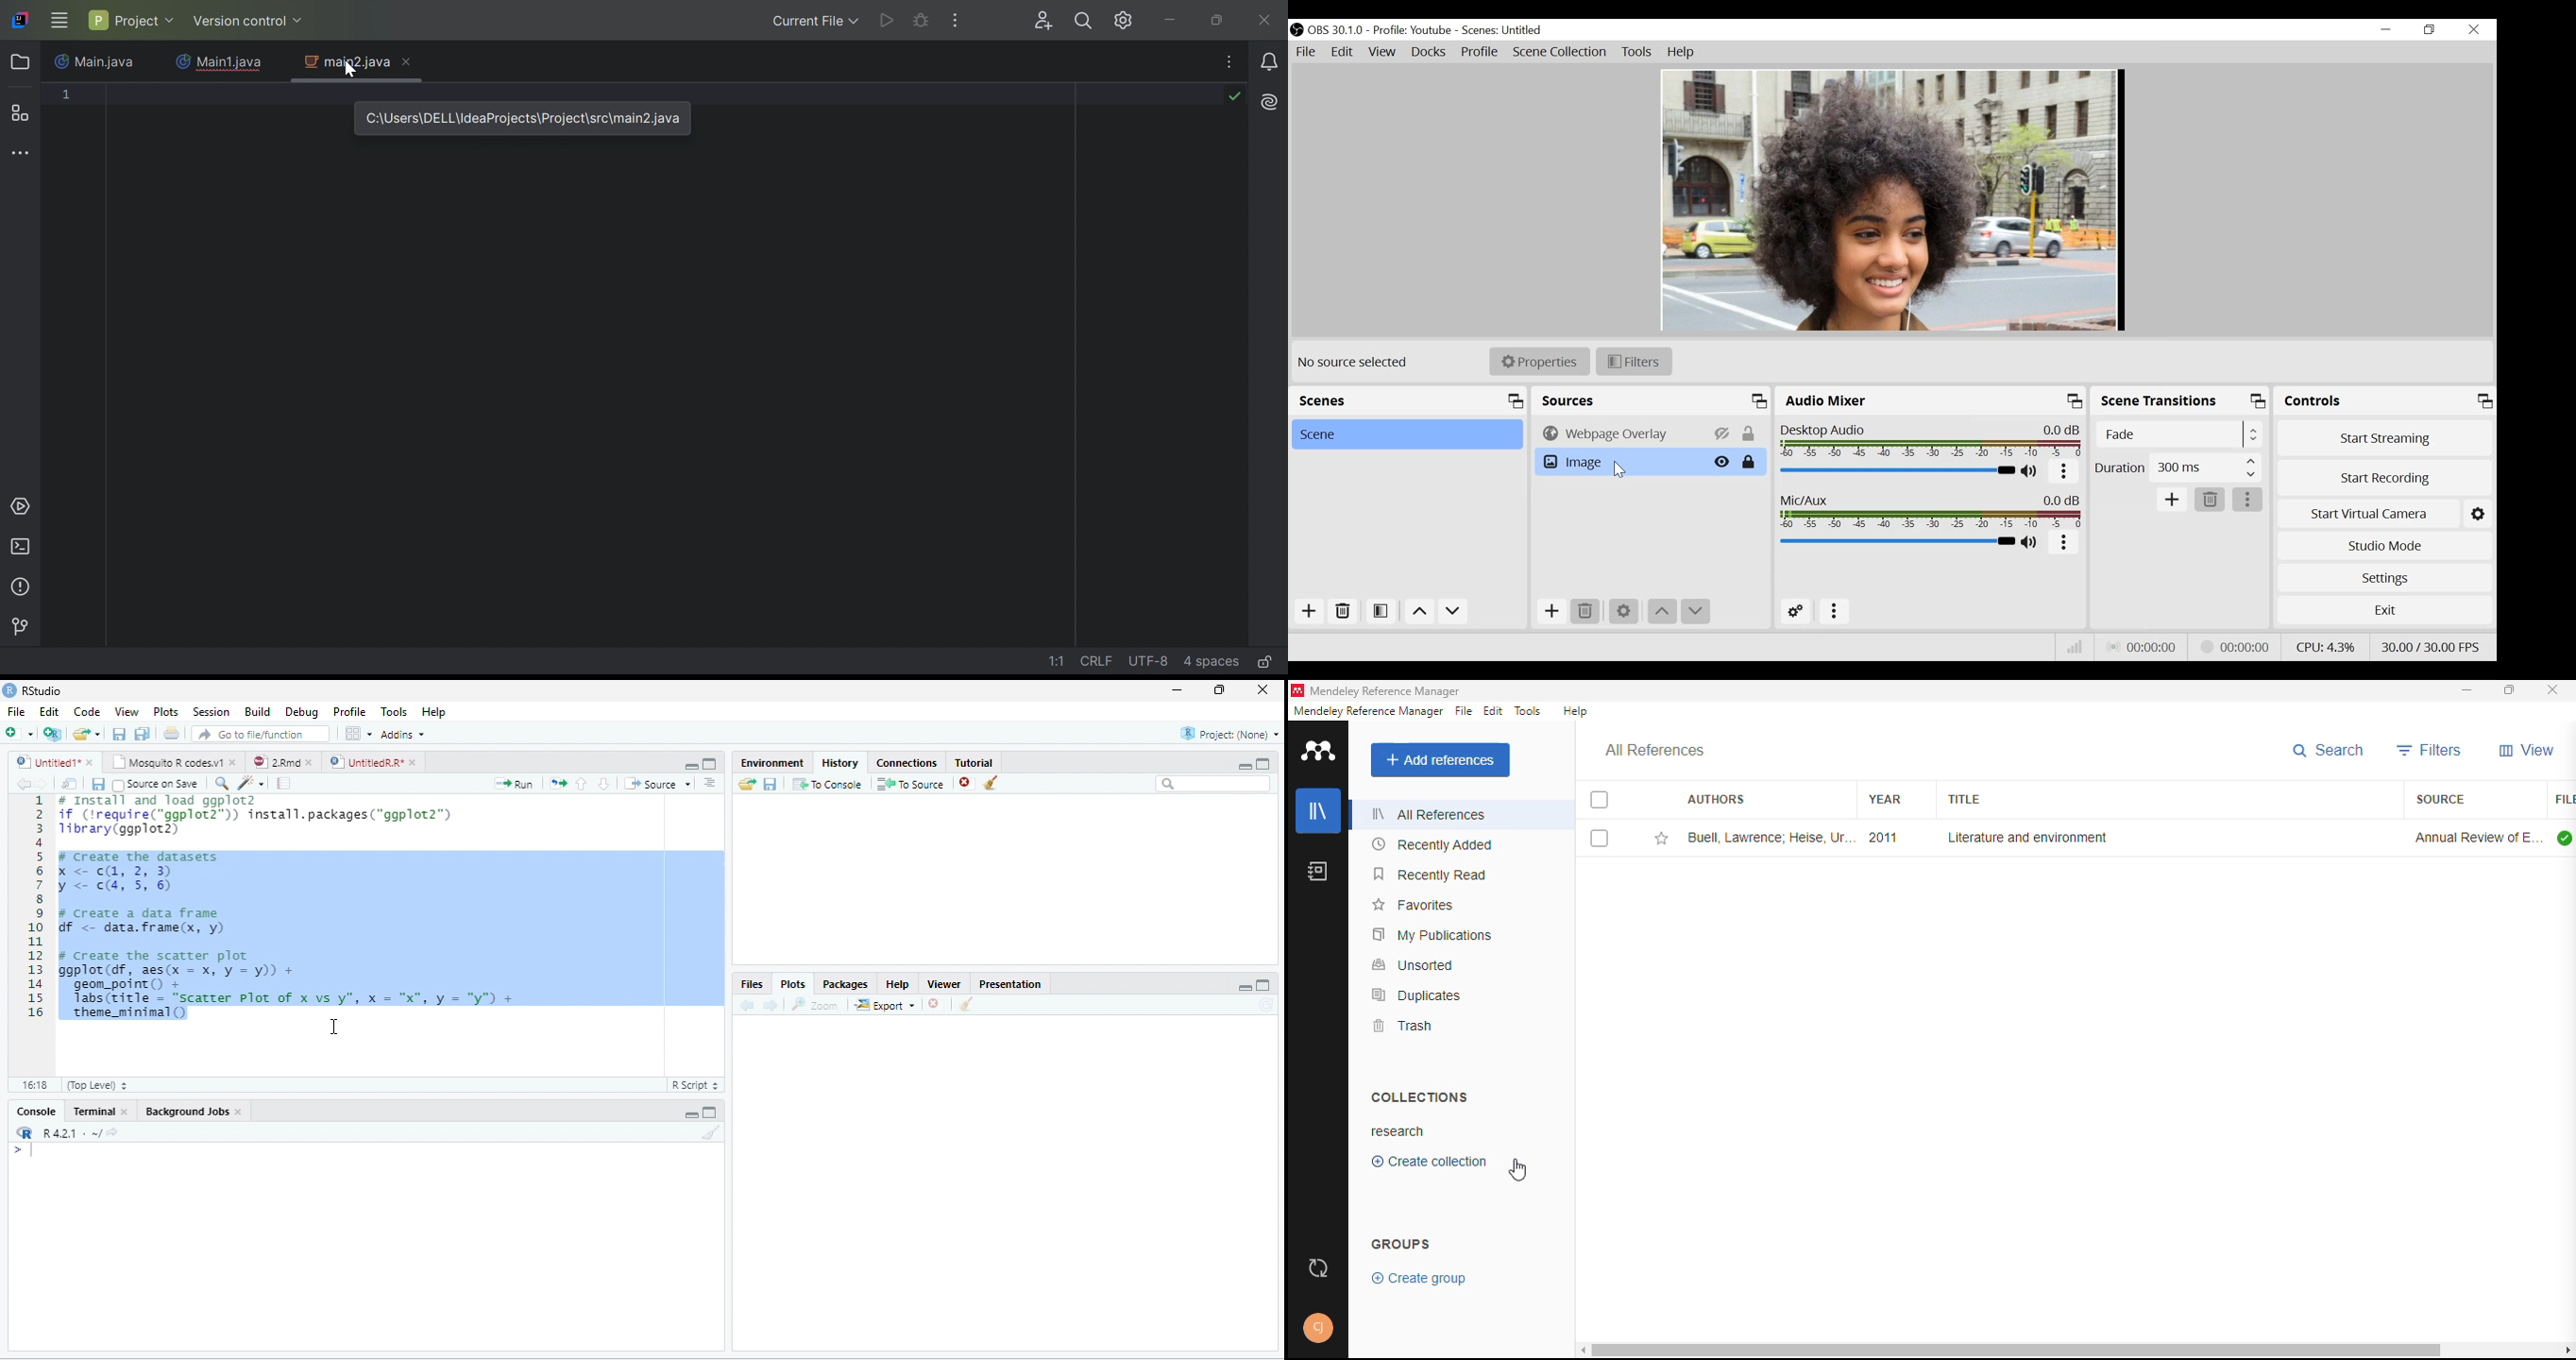  I want to click on close, so click(232, 762).